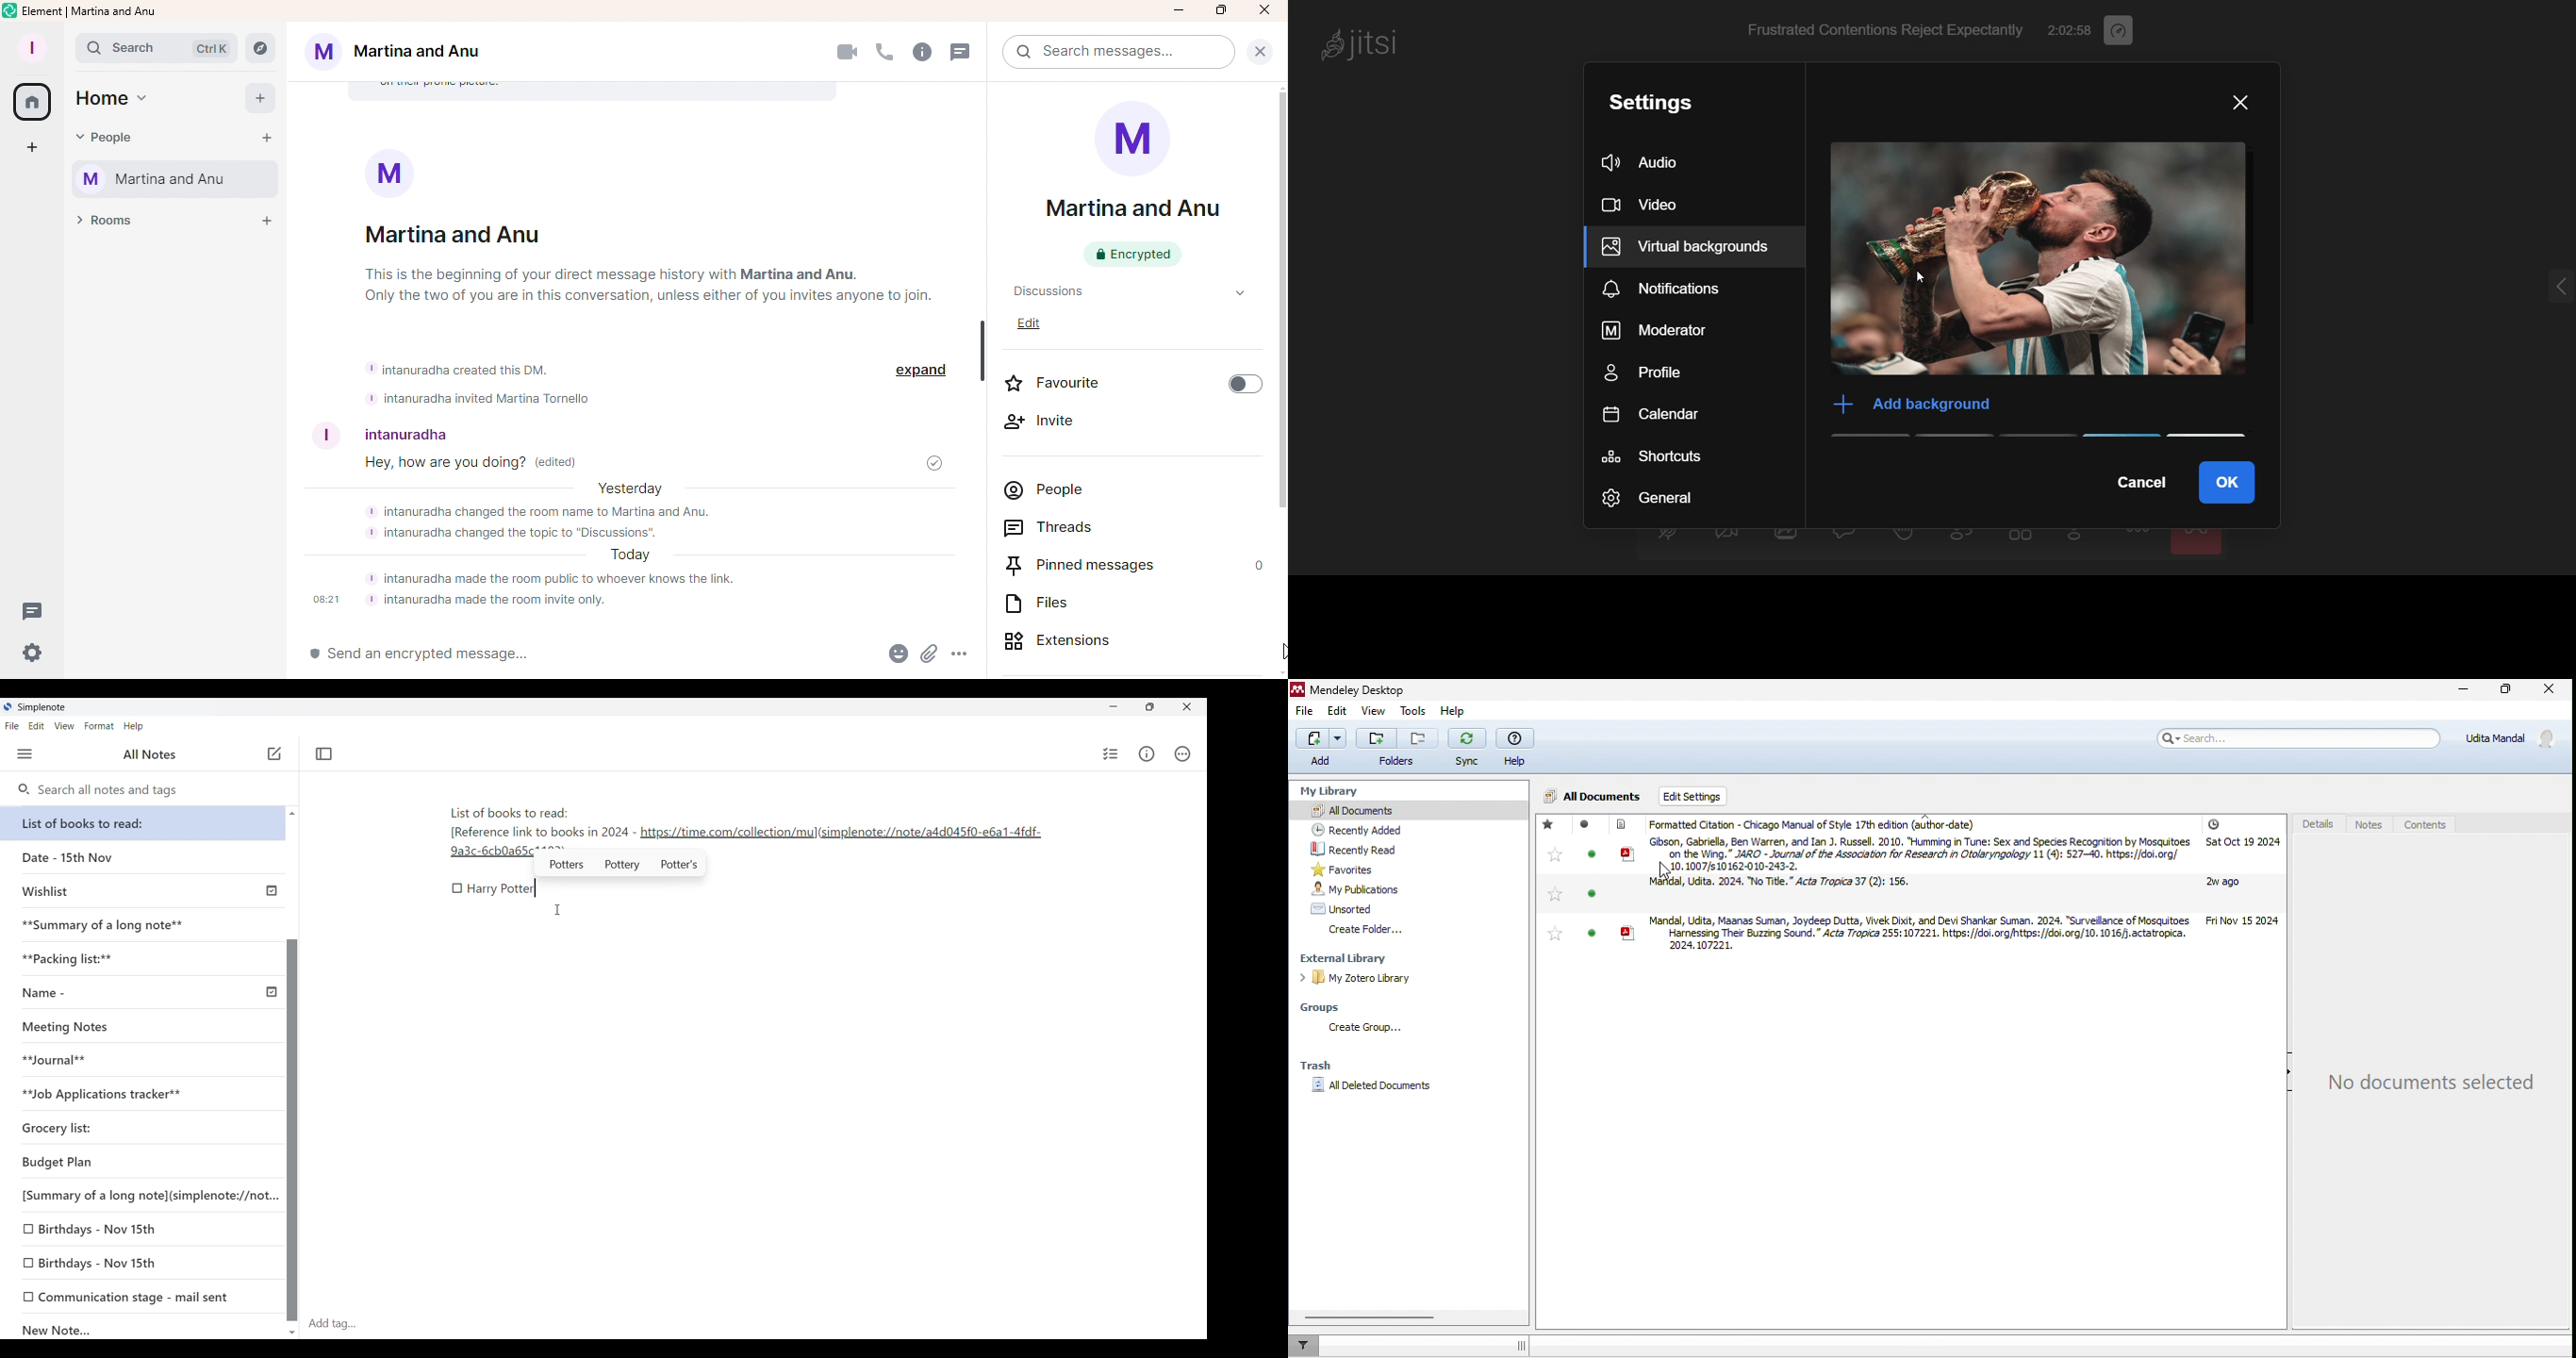  I want to click on folder, so click(1394, 750).